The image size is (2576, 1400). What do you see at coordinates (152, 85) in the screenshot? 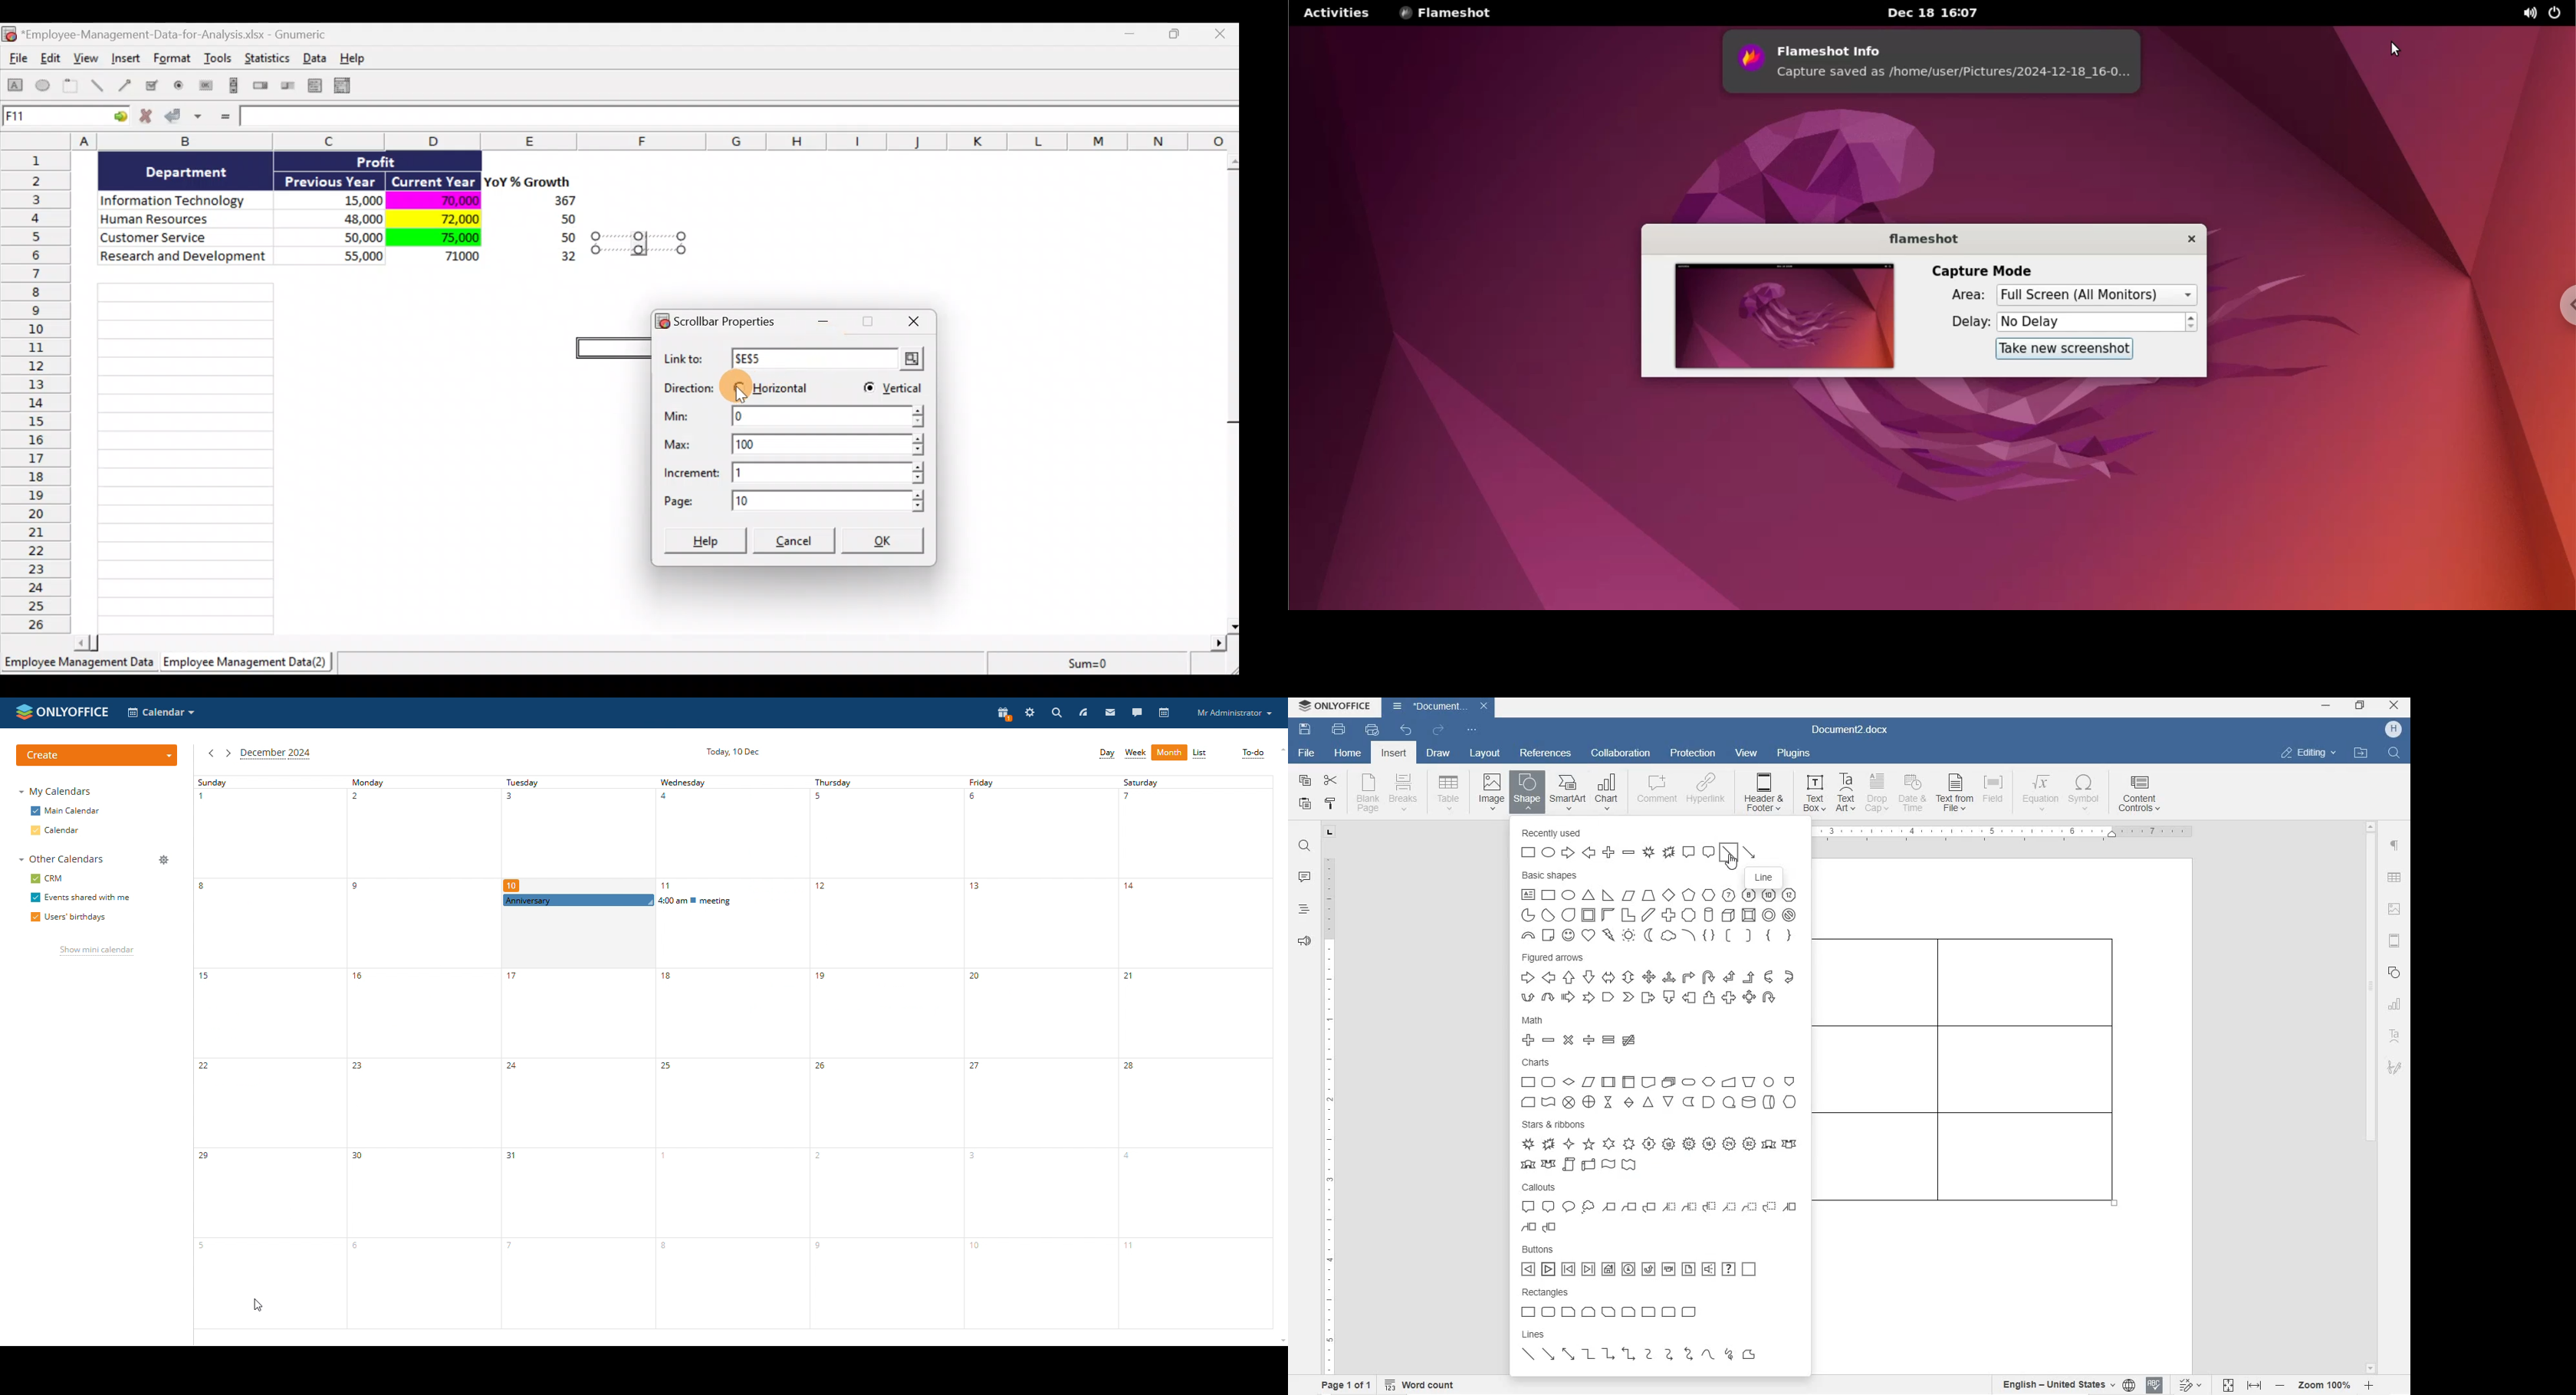
I see `Create a checkbox` at bounding box center [152, 85].